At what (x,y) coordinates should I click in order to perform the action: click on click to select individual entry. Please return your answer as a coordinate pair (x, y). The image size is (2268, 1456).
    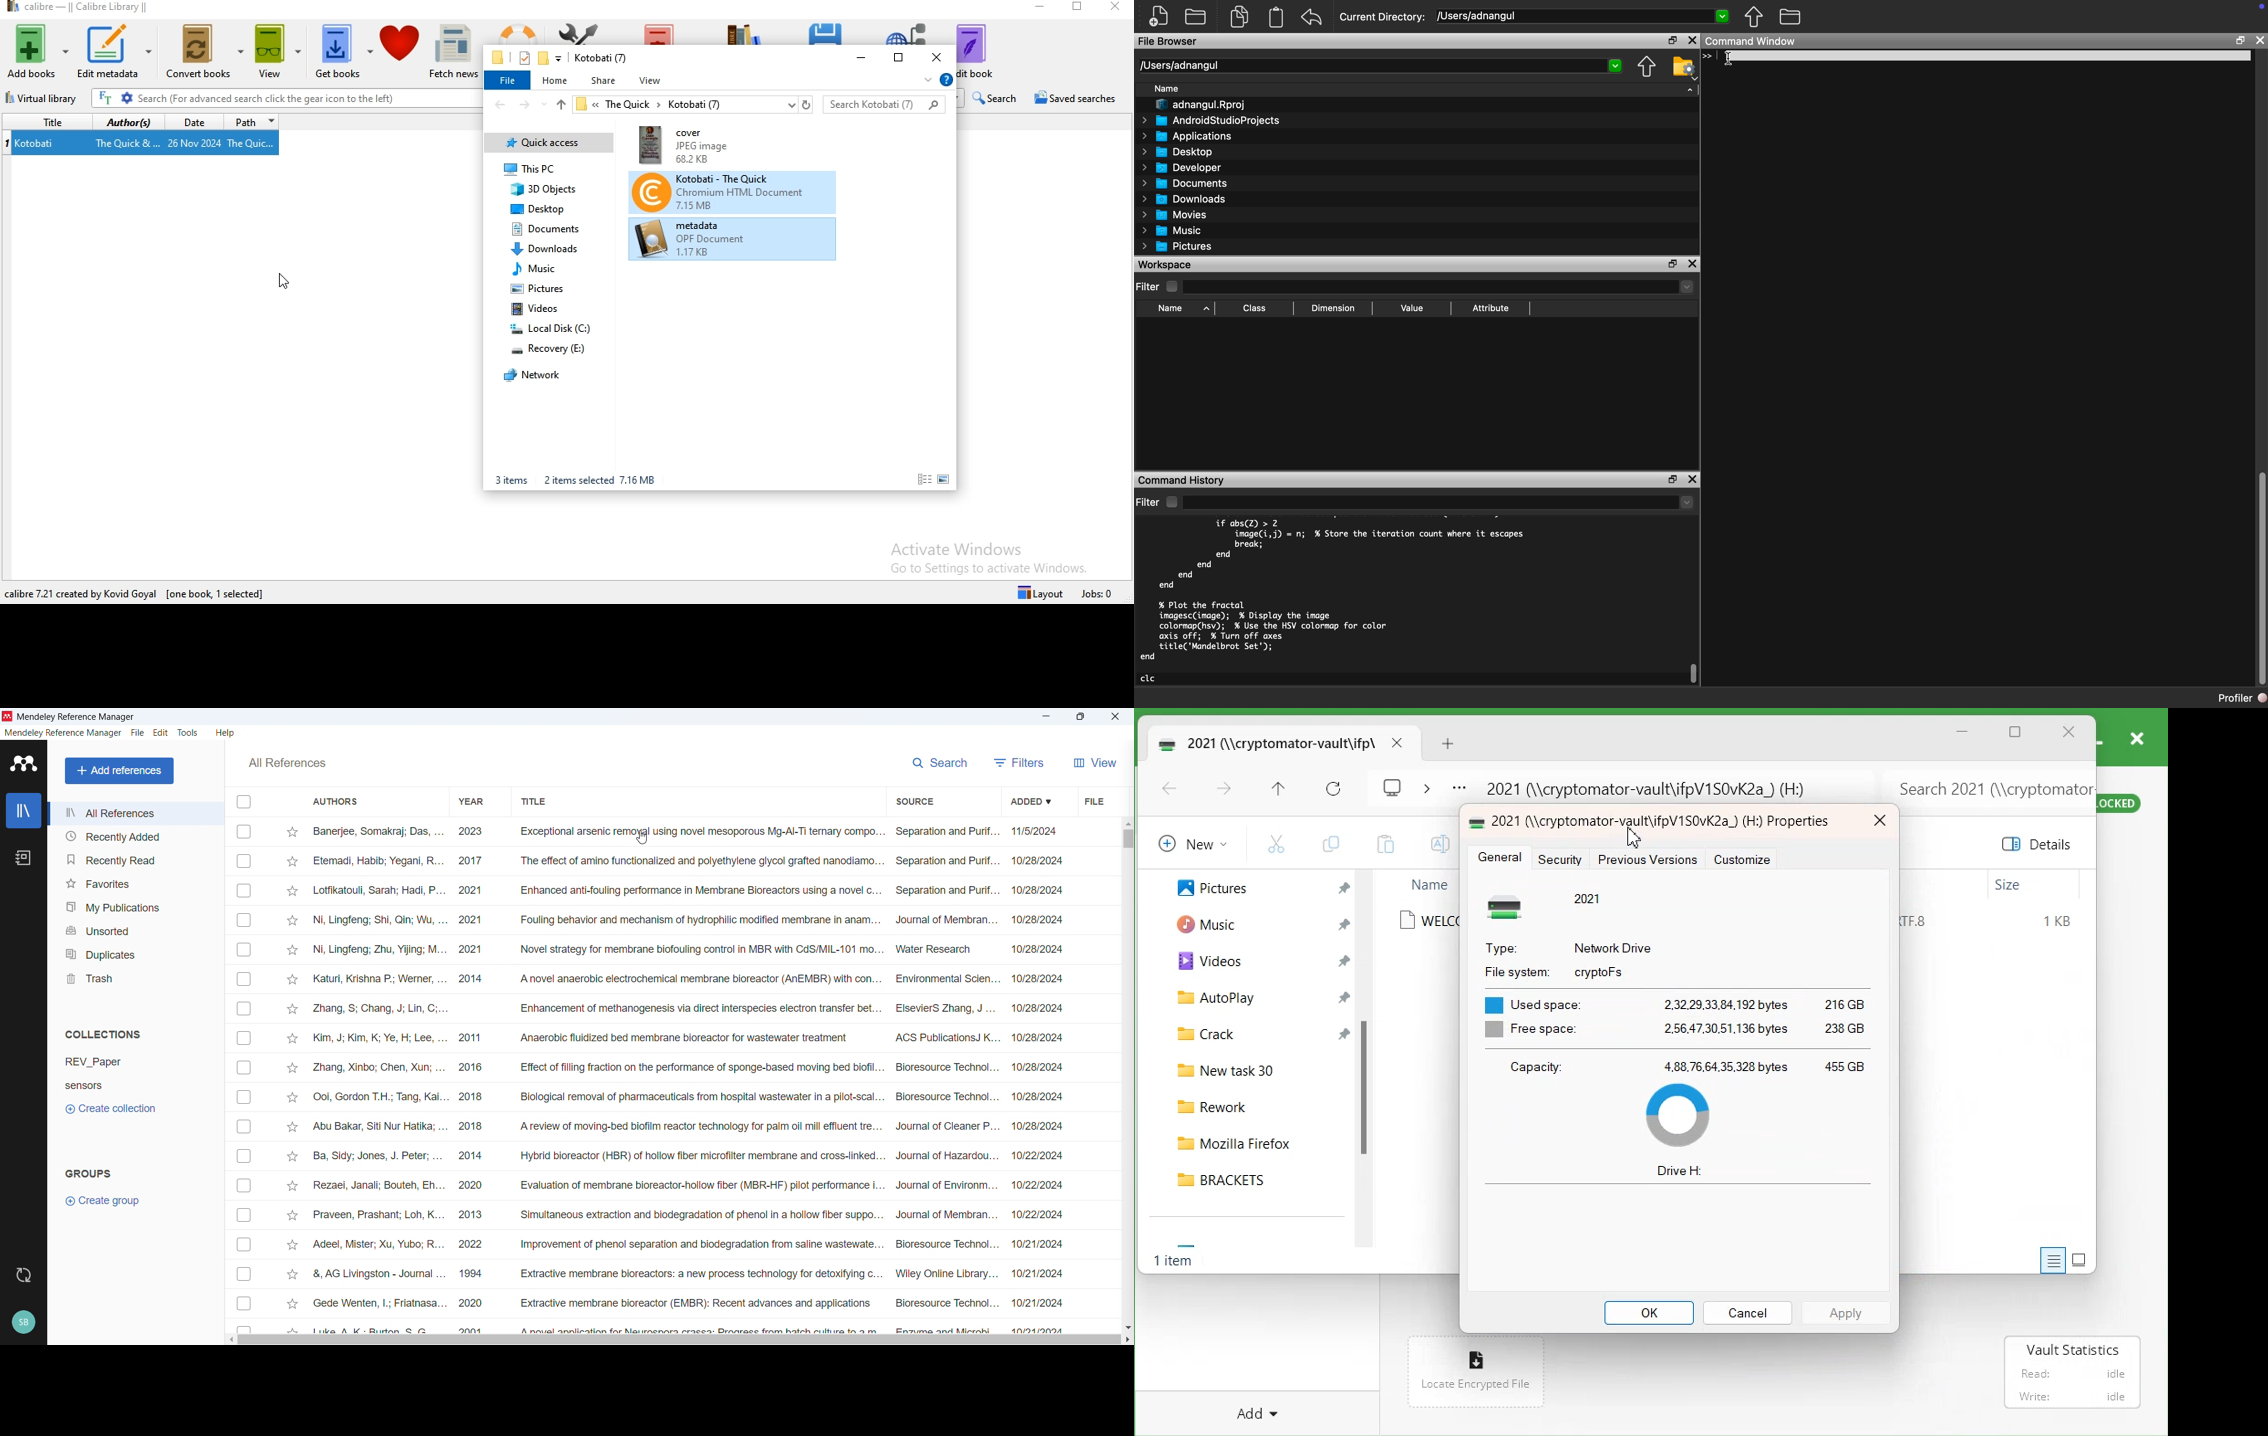
    Looking at the image, I should click on (246, 1247).